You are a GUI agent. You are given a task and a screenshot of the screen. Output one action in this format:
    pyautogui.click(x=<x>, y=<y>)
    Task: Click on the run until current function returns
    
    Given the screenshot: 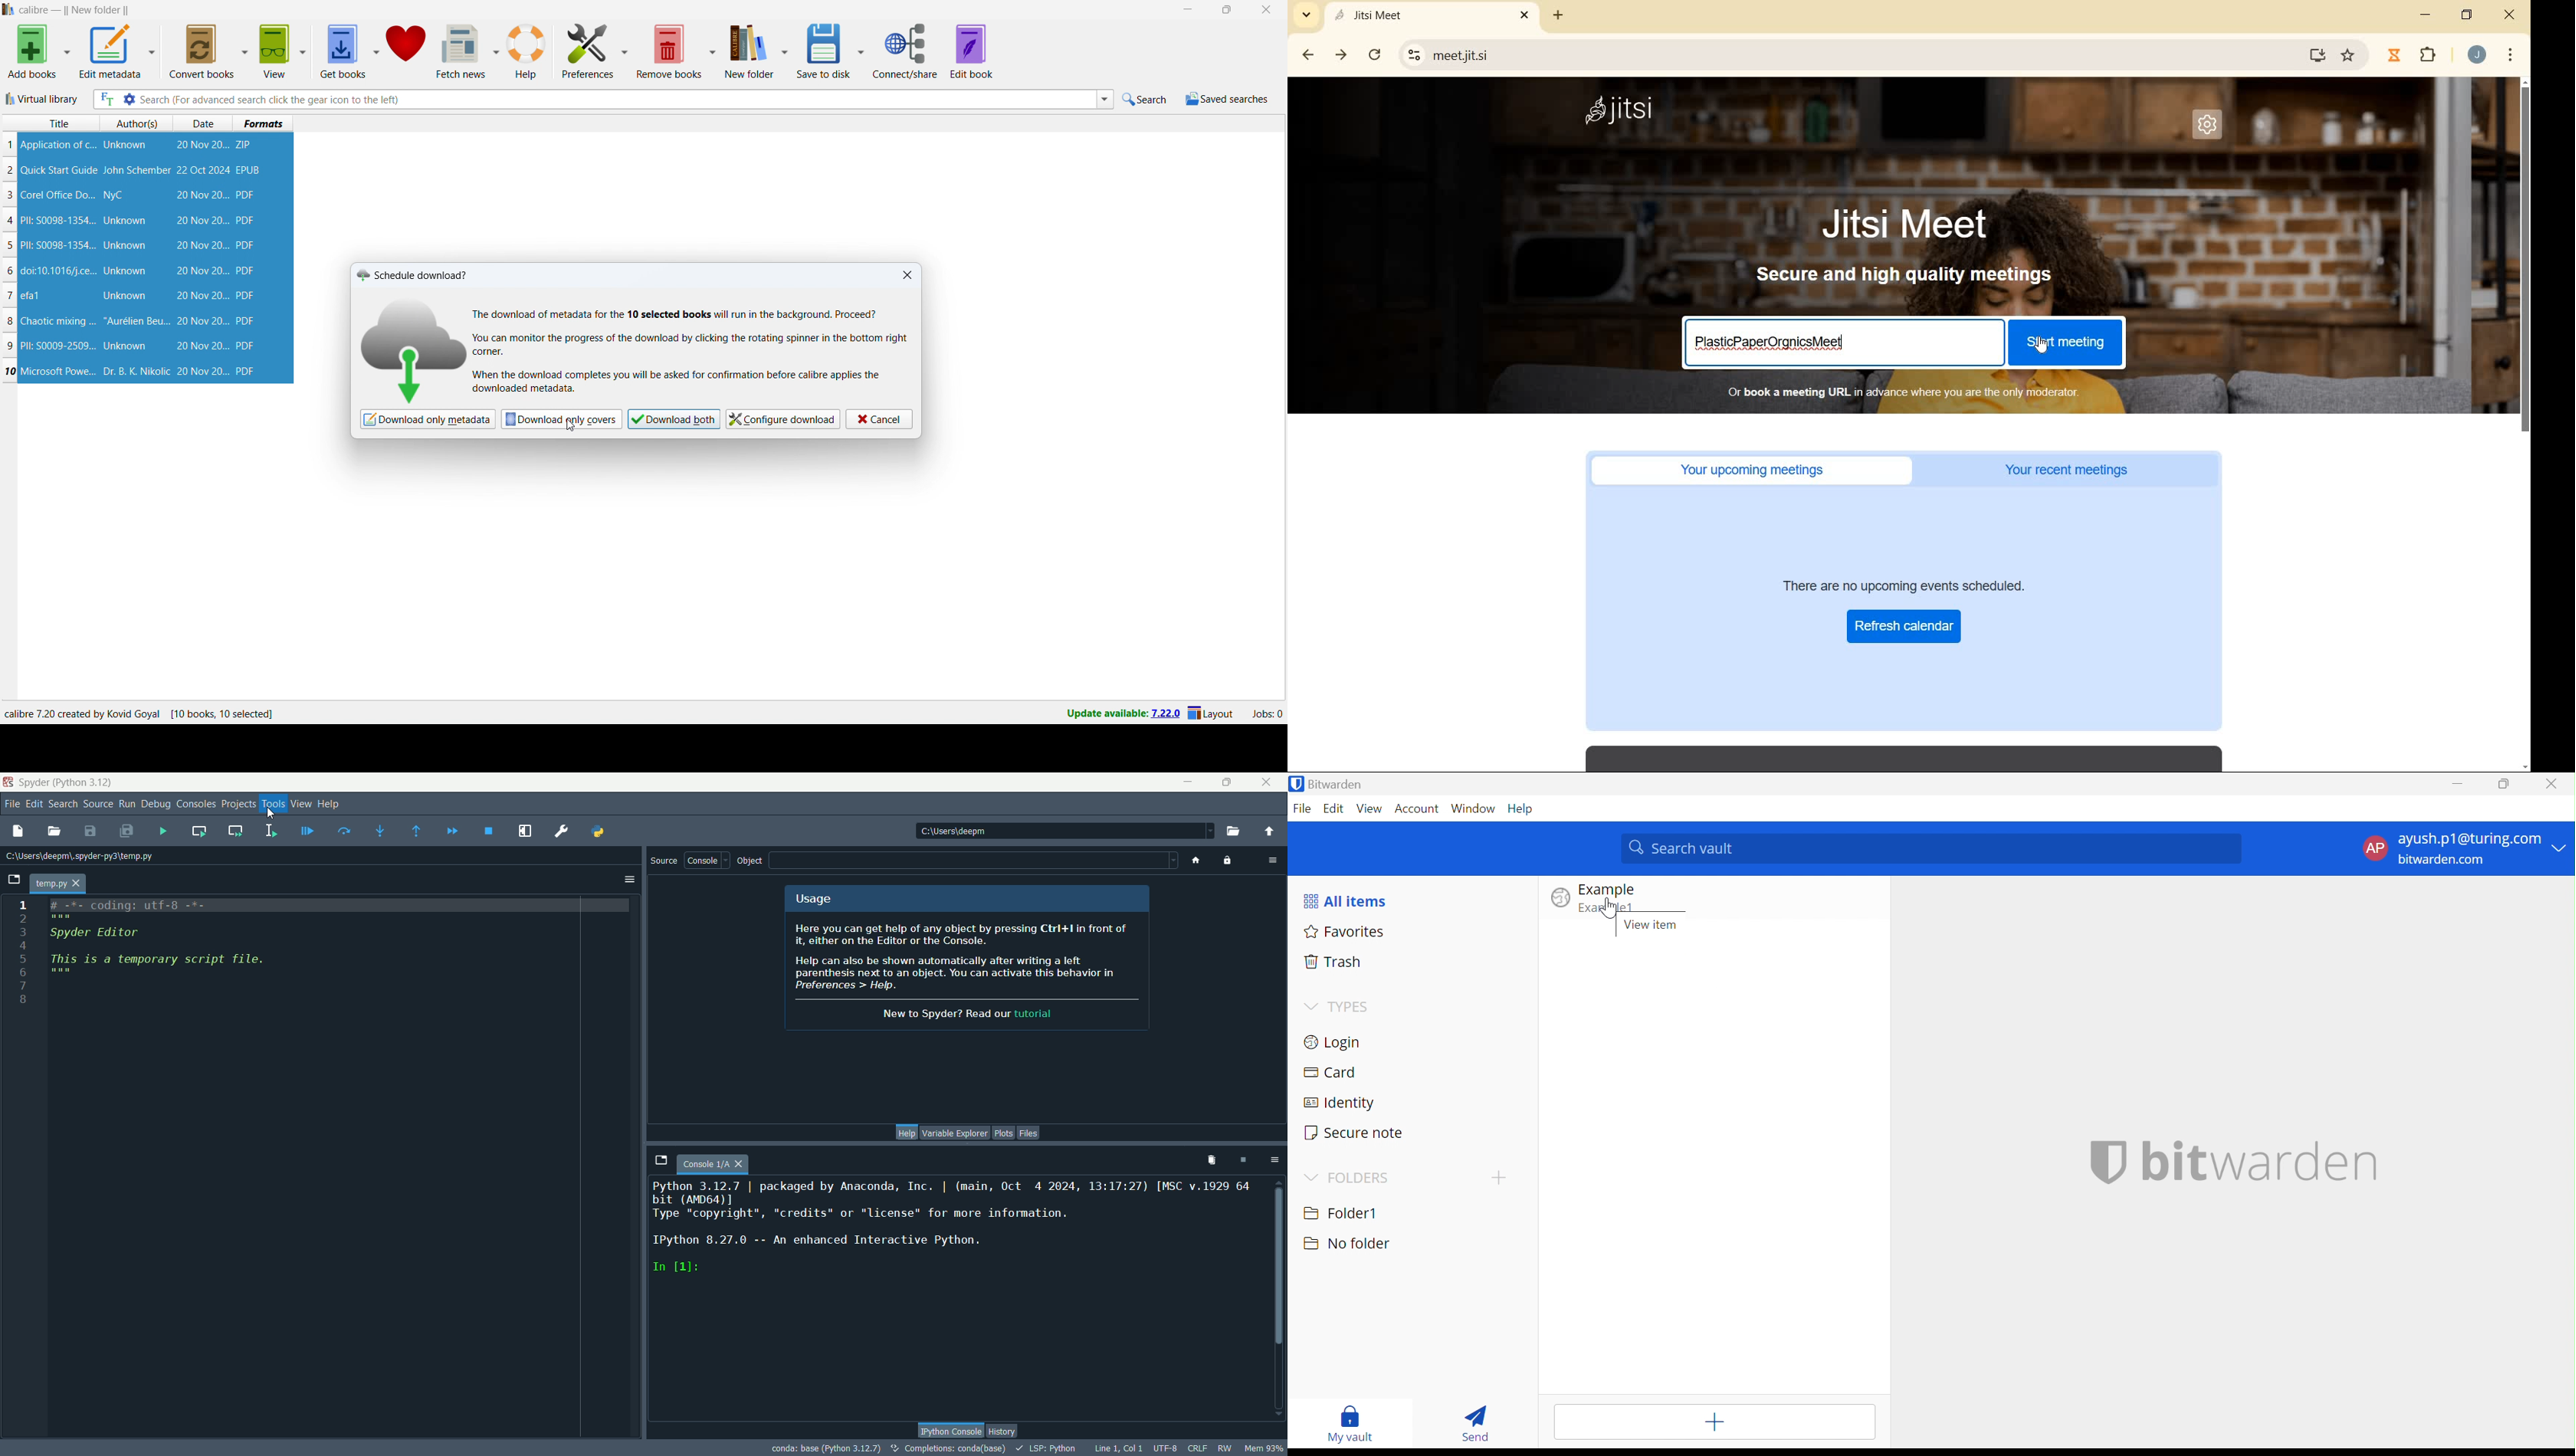 What is the action you would take?
    pyautogui.click(x=417, y=833)
    